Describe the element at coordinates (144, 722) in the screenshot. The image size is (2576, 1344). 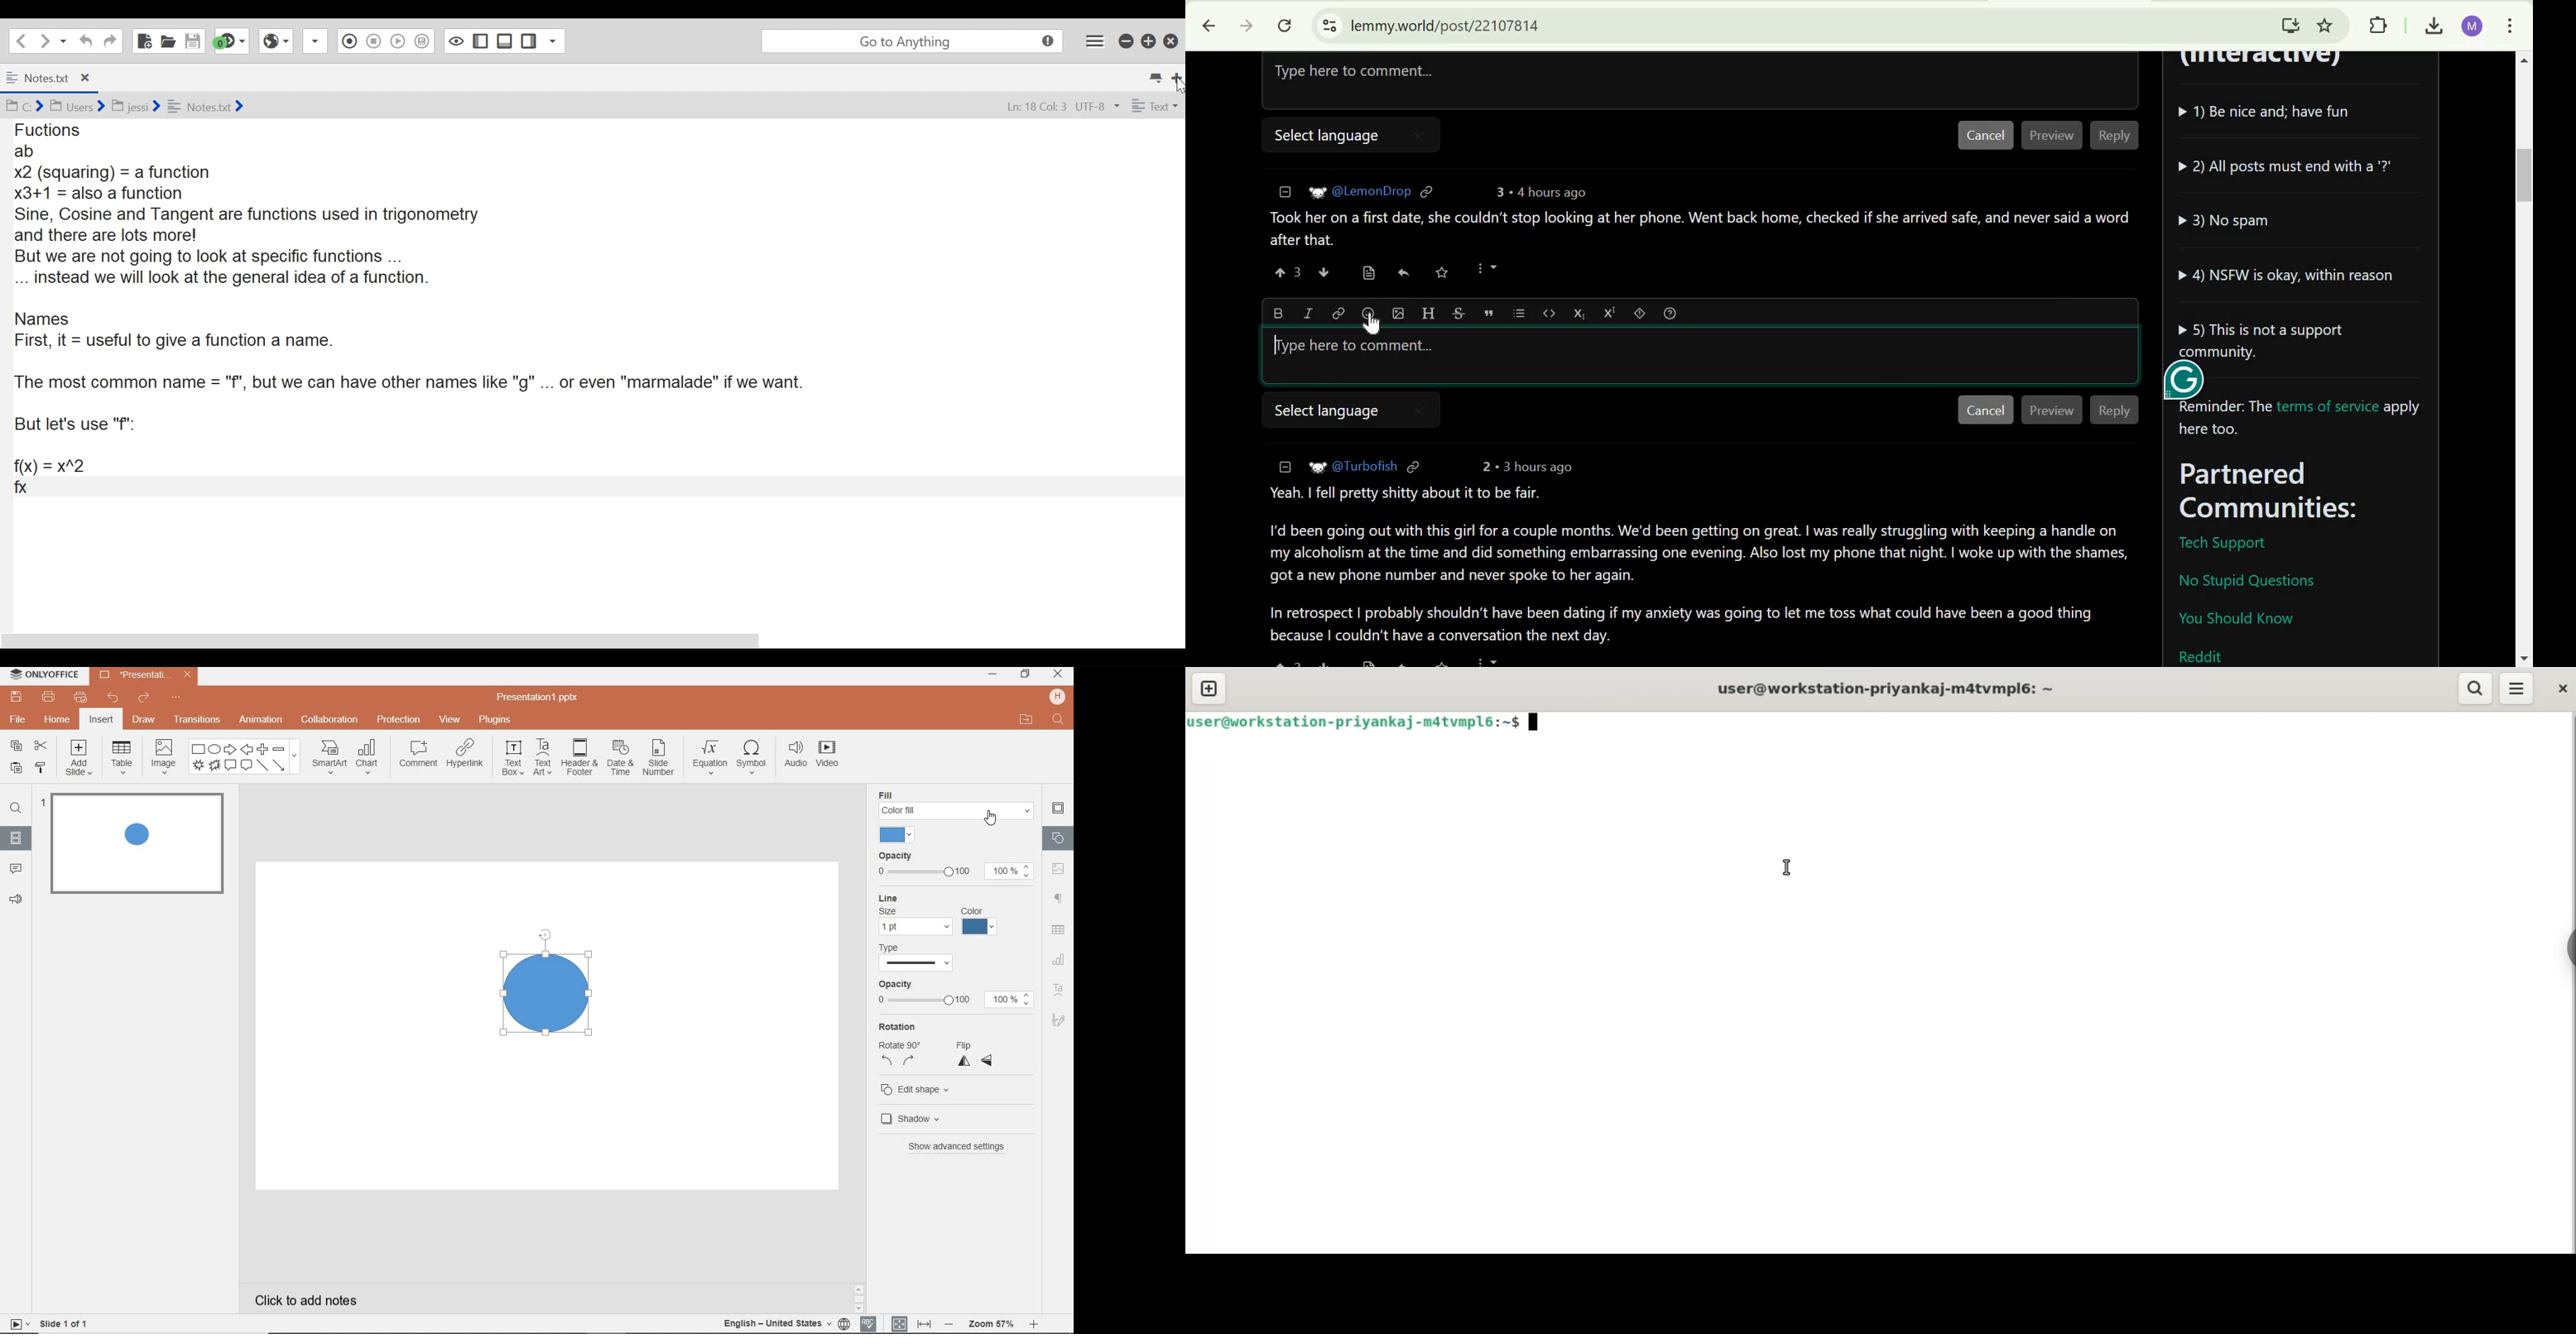
I see `draw` at that location.